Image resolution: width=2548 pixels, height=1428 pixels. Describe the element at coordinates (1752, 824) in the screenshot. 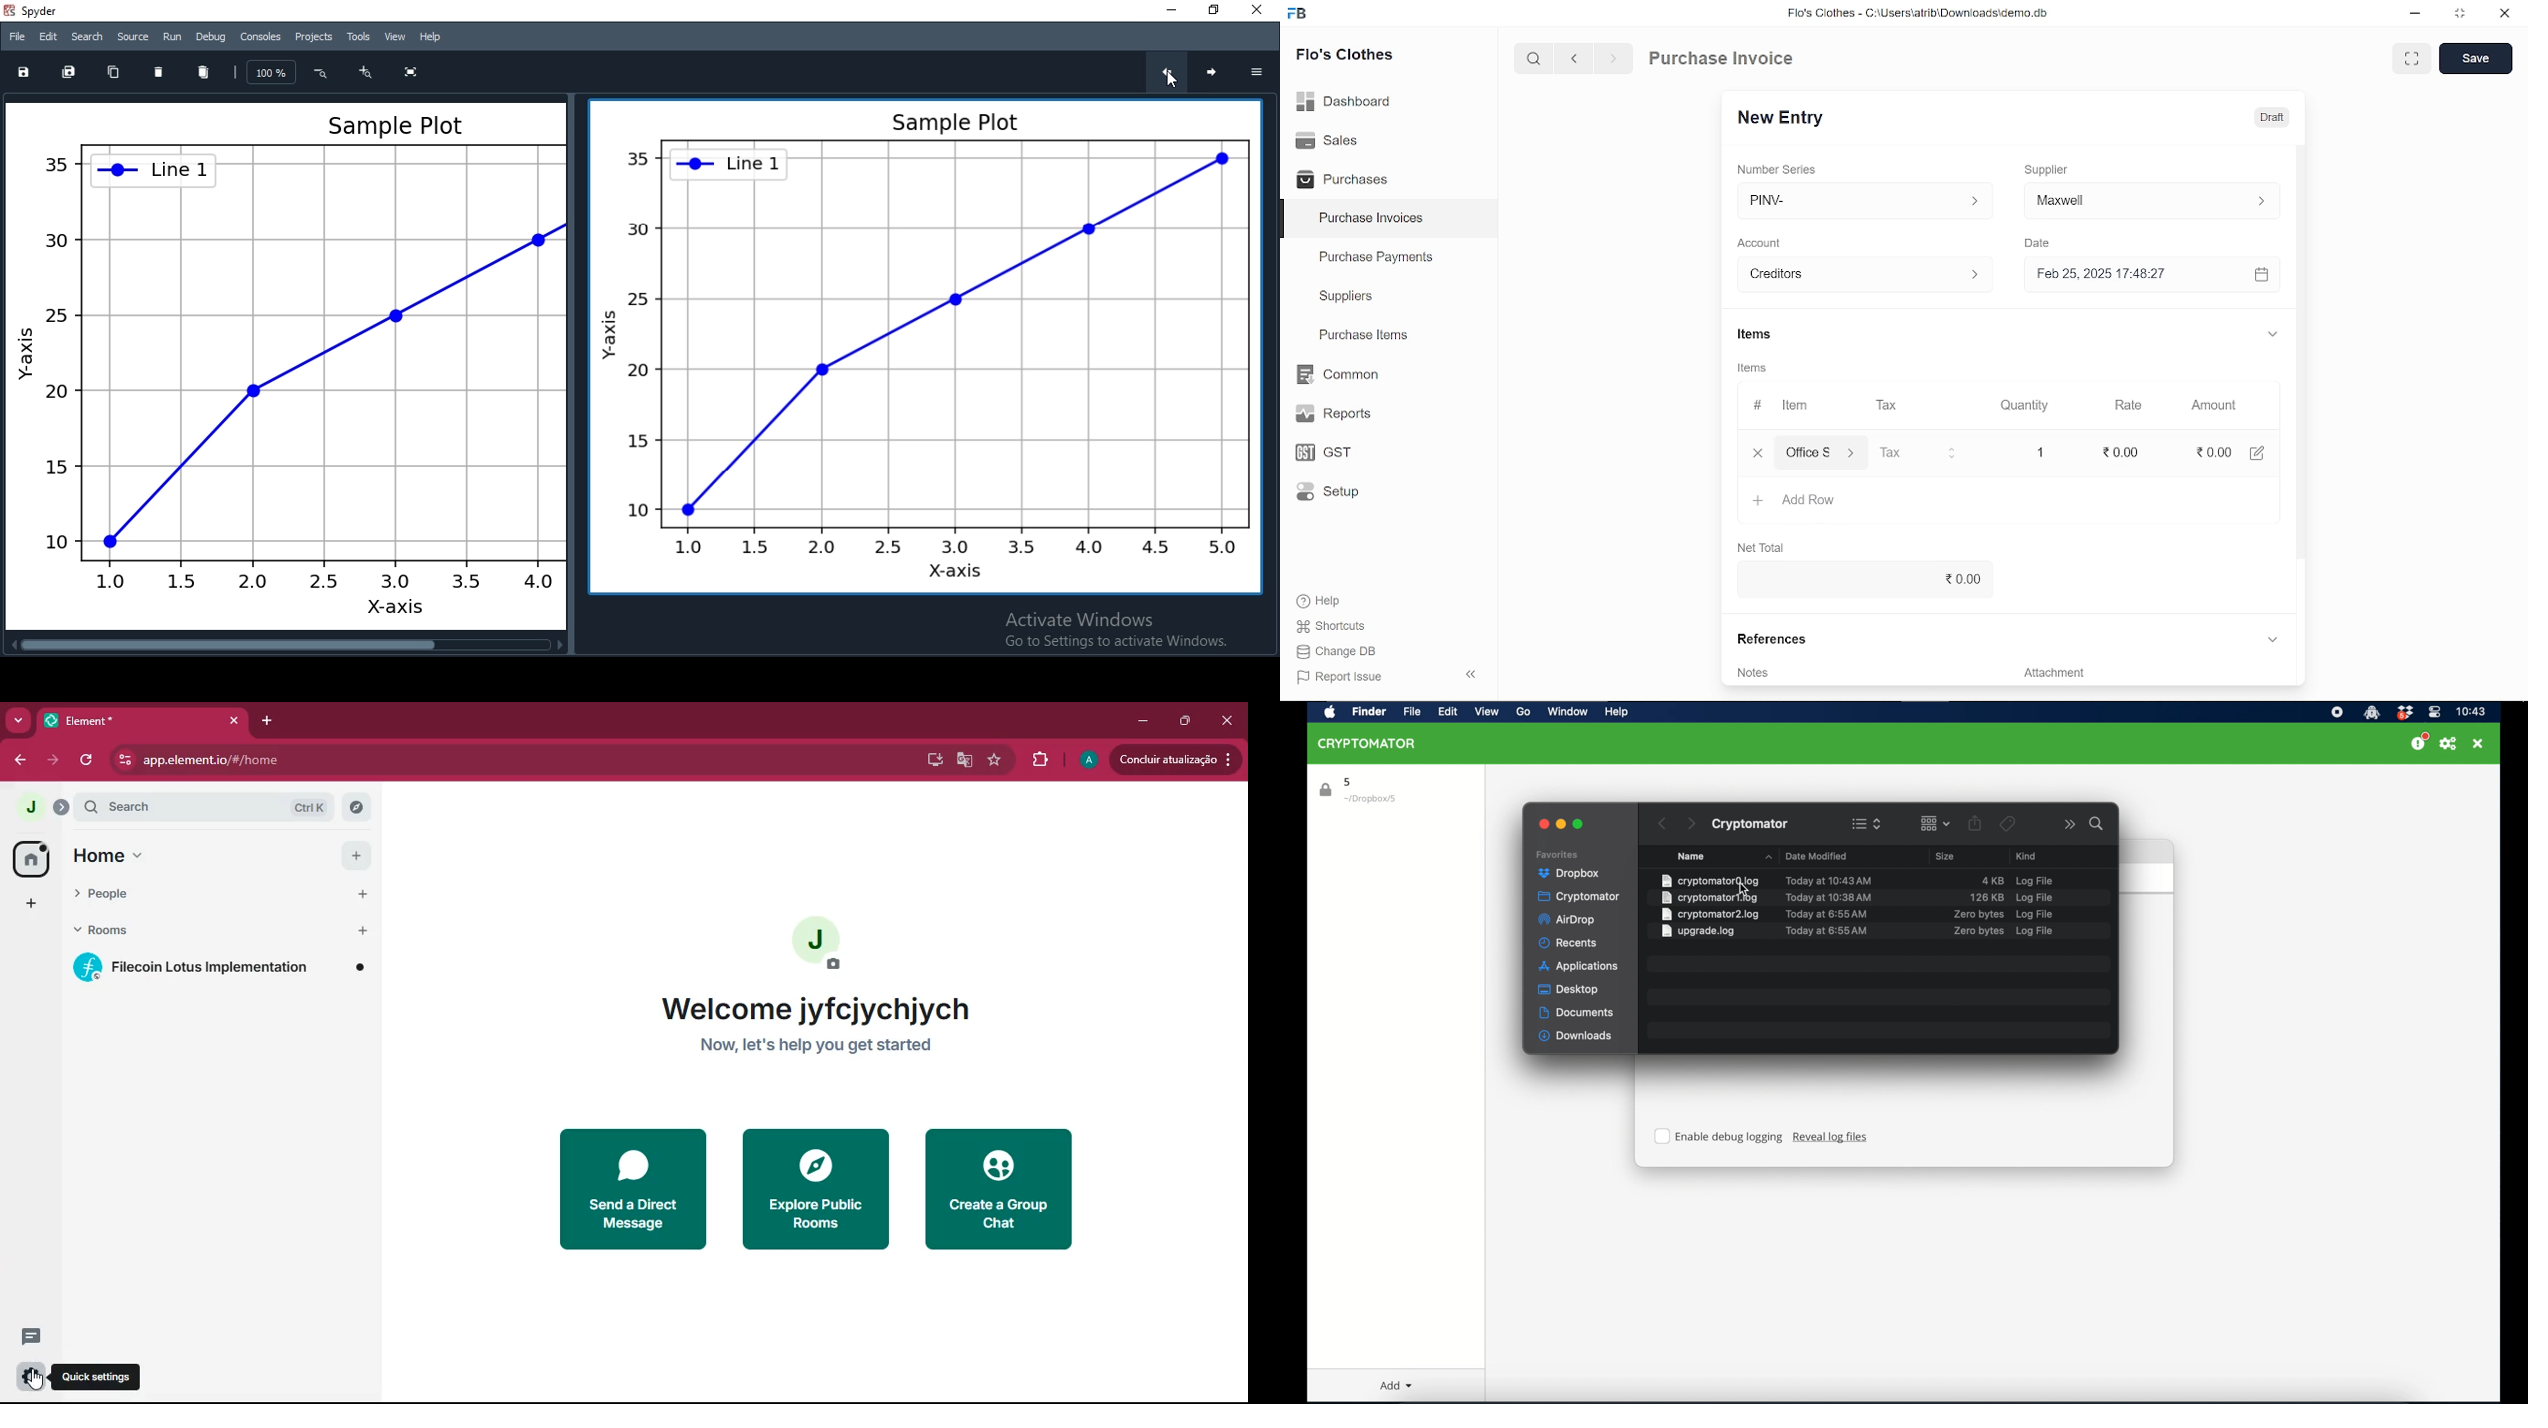

I see `cryptomator` at that location.